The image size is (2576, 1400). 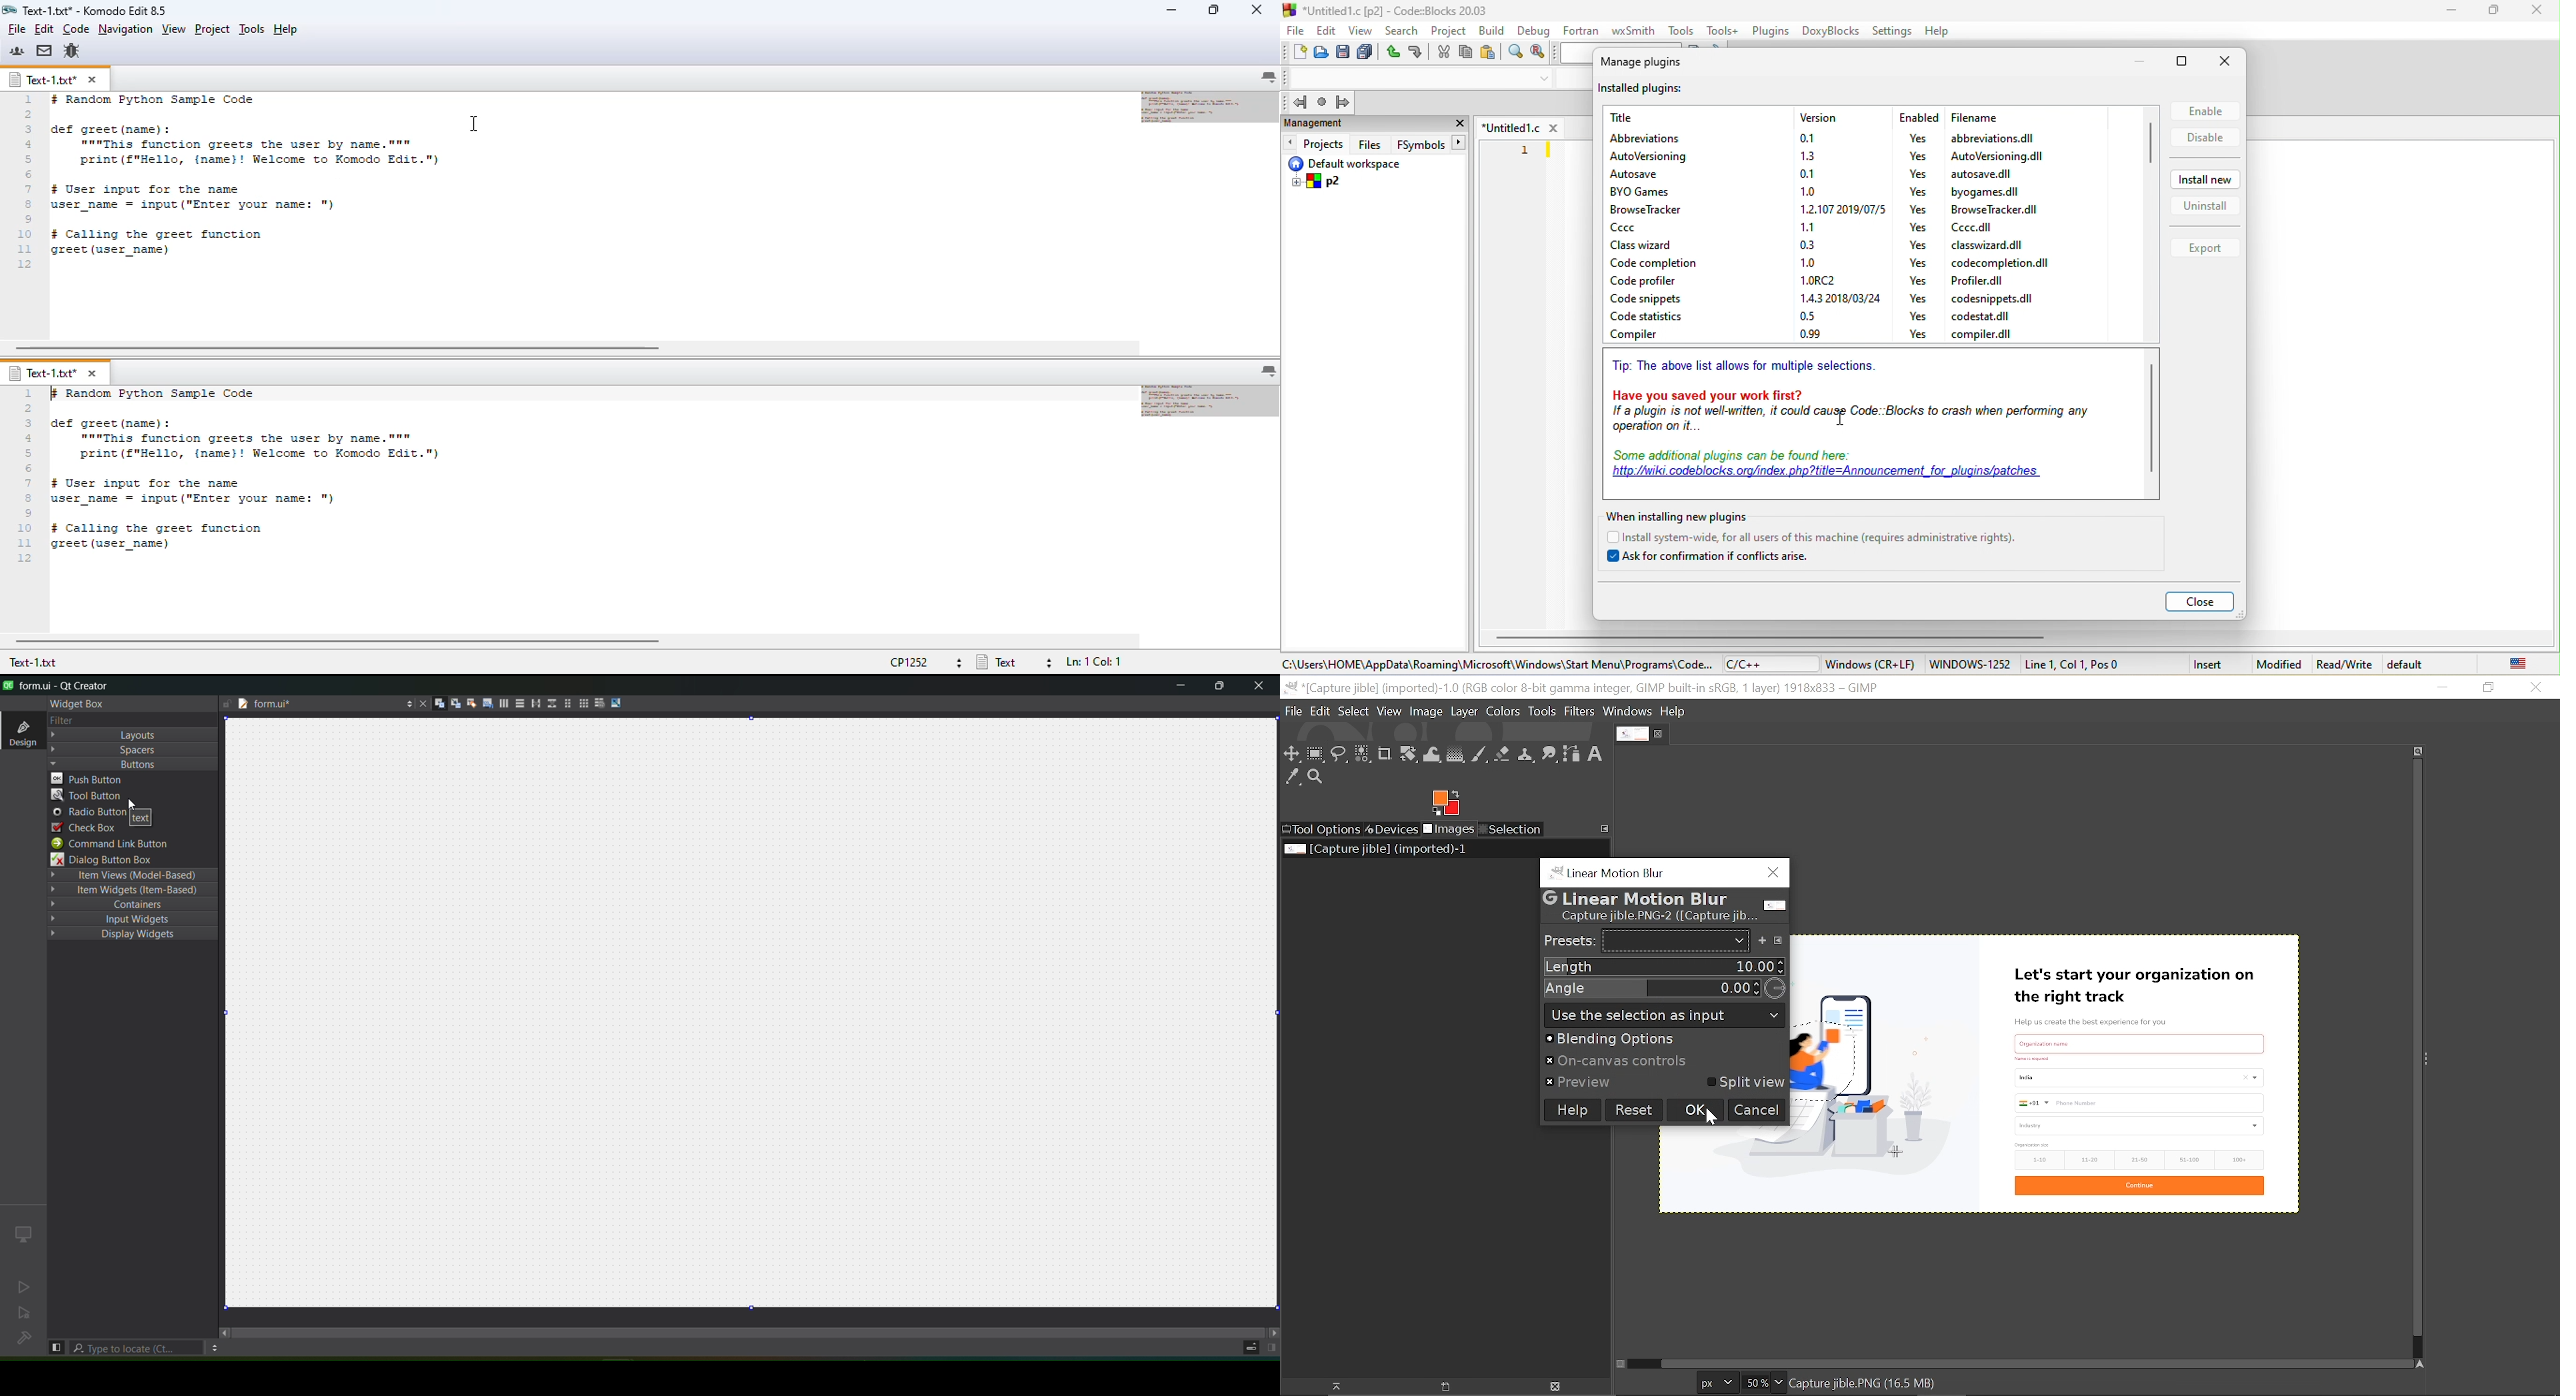 What do you see at coordinates (1982, 173) in the screenshot?
I see `autosave` at bounding box center [1982, 173].